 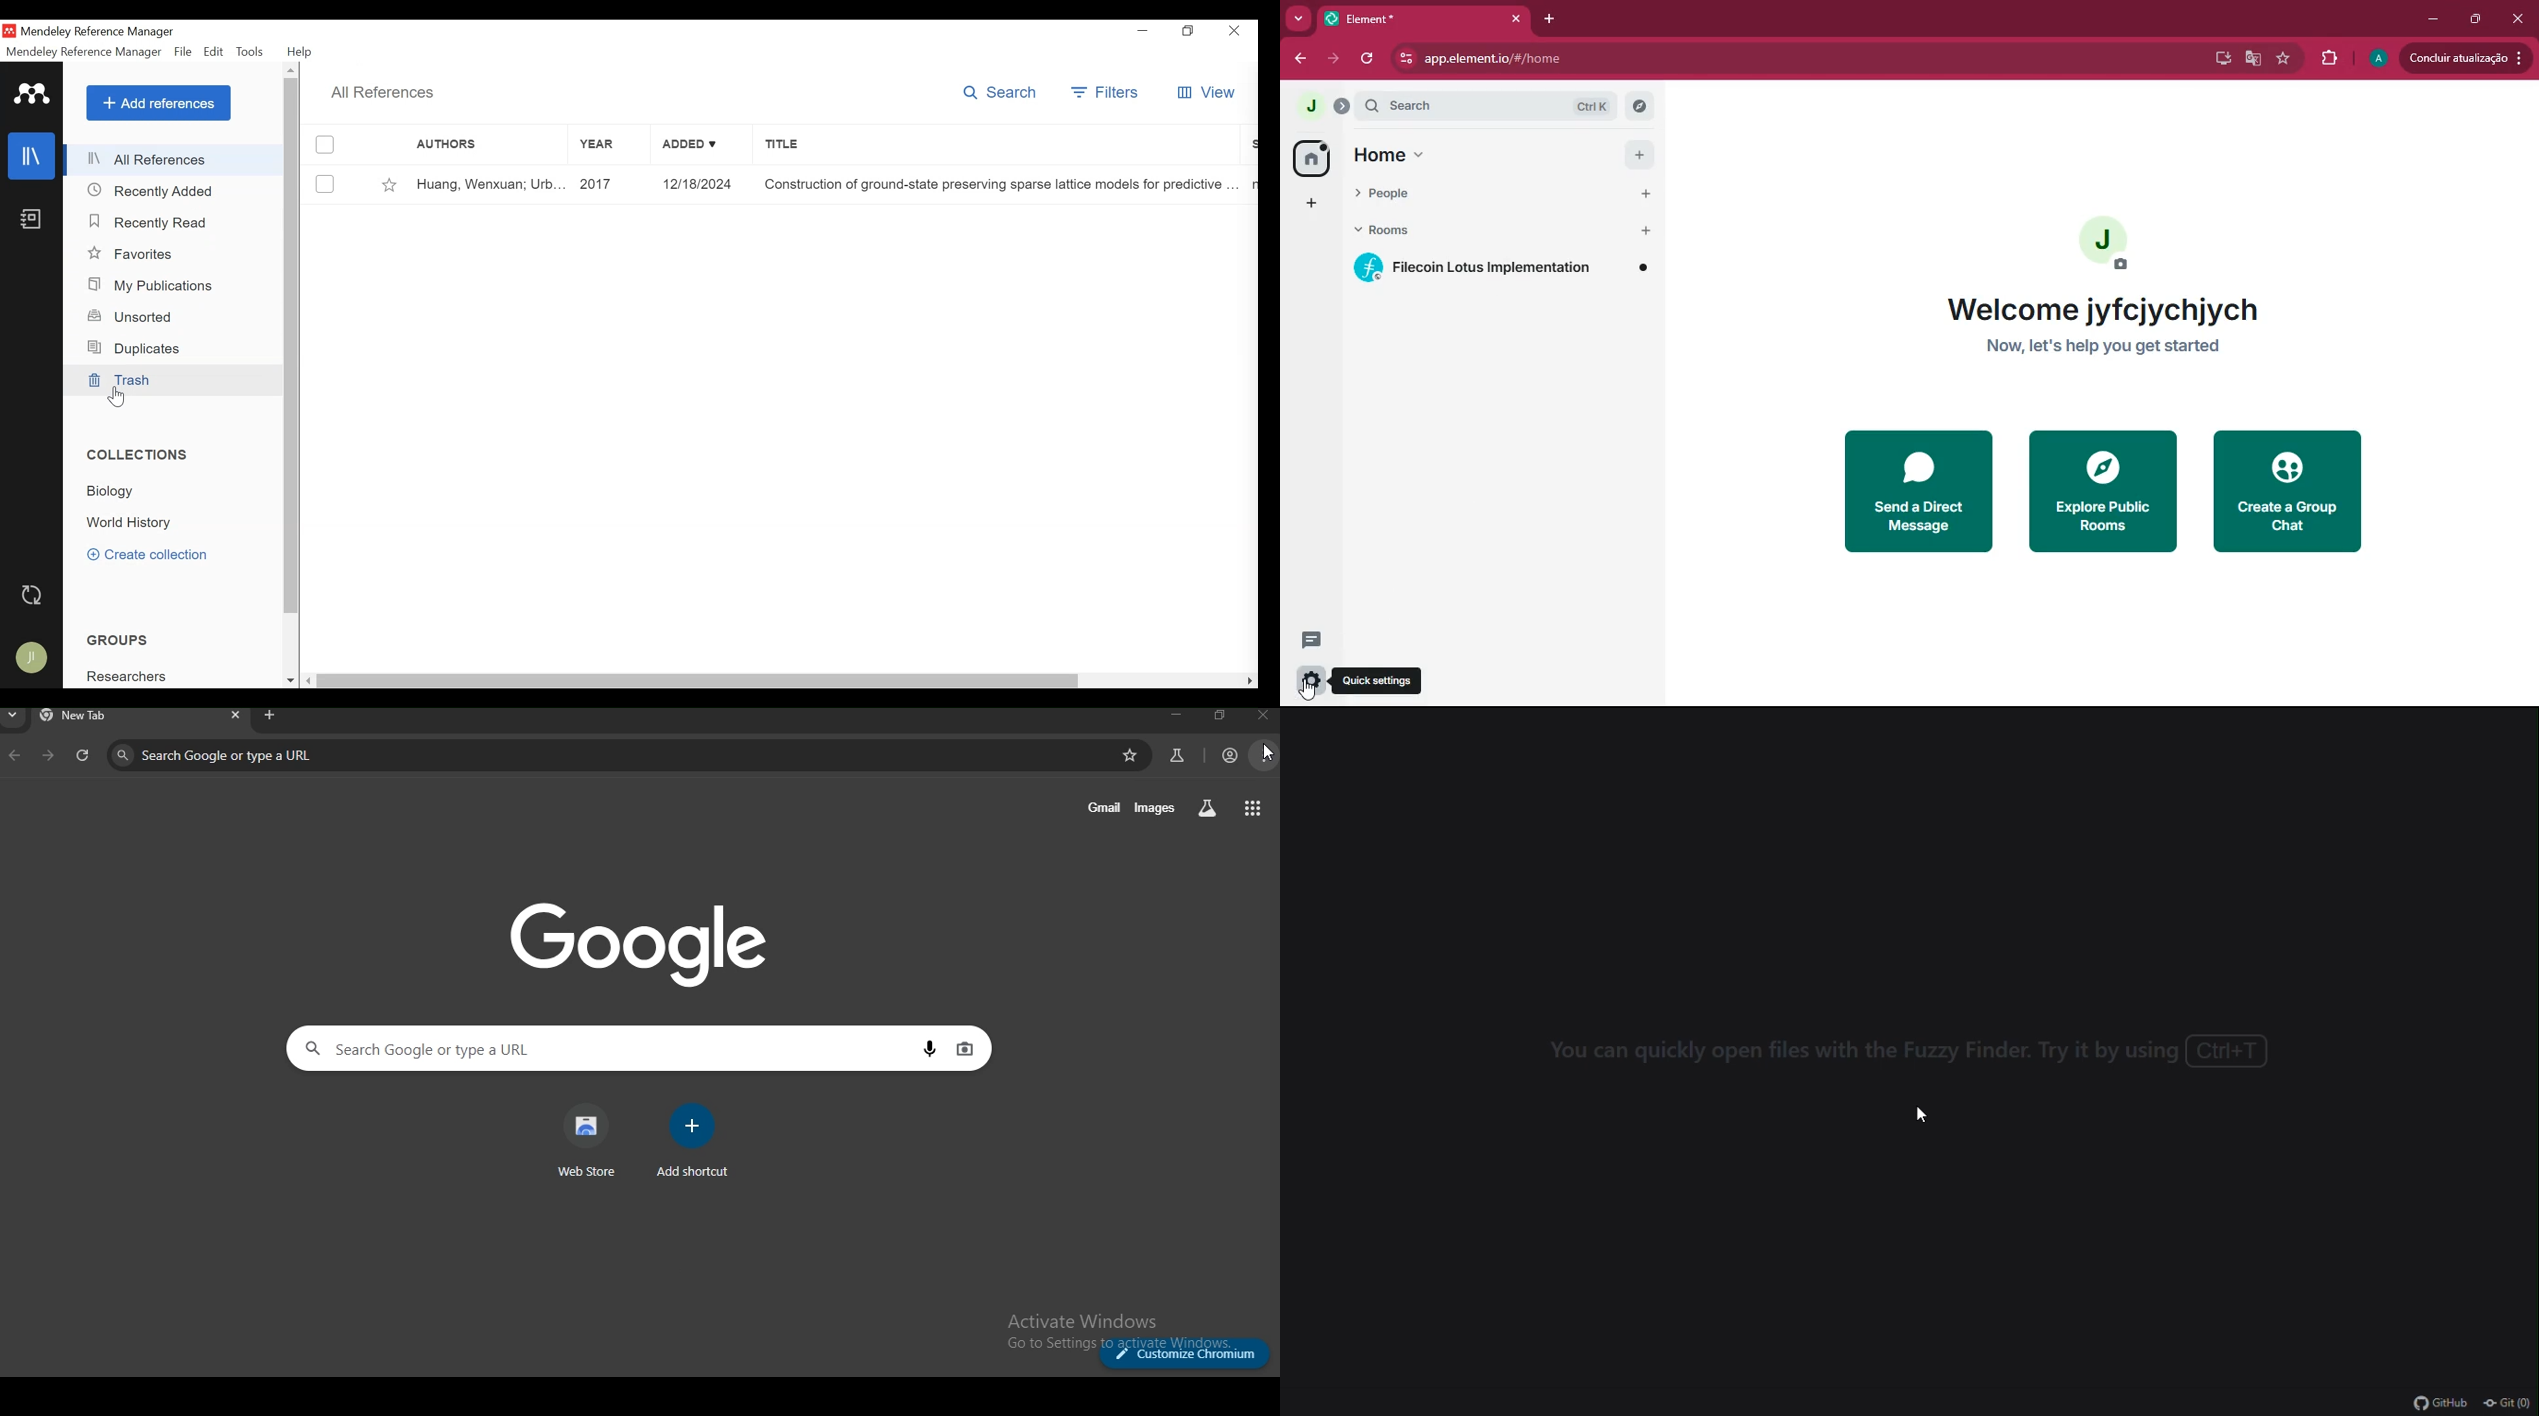 What do you see at coordinates (2108, 313) in the screenshot?
I see `welcome jyfcjychjych` at bounding box center [2108, 313].